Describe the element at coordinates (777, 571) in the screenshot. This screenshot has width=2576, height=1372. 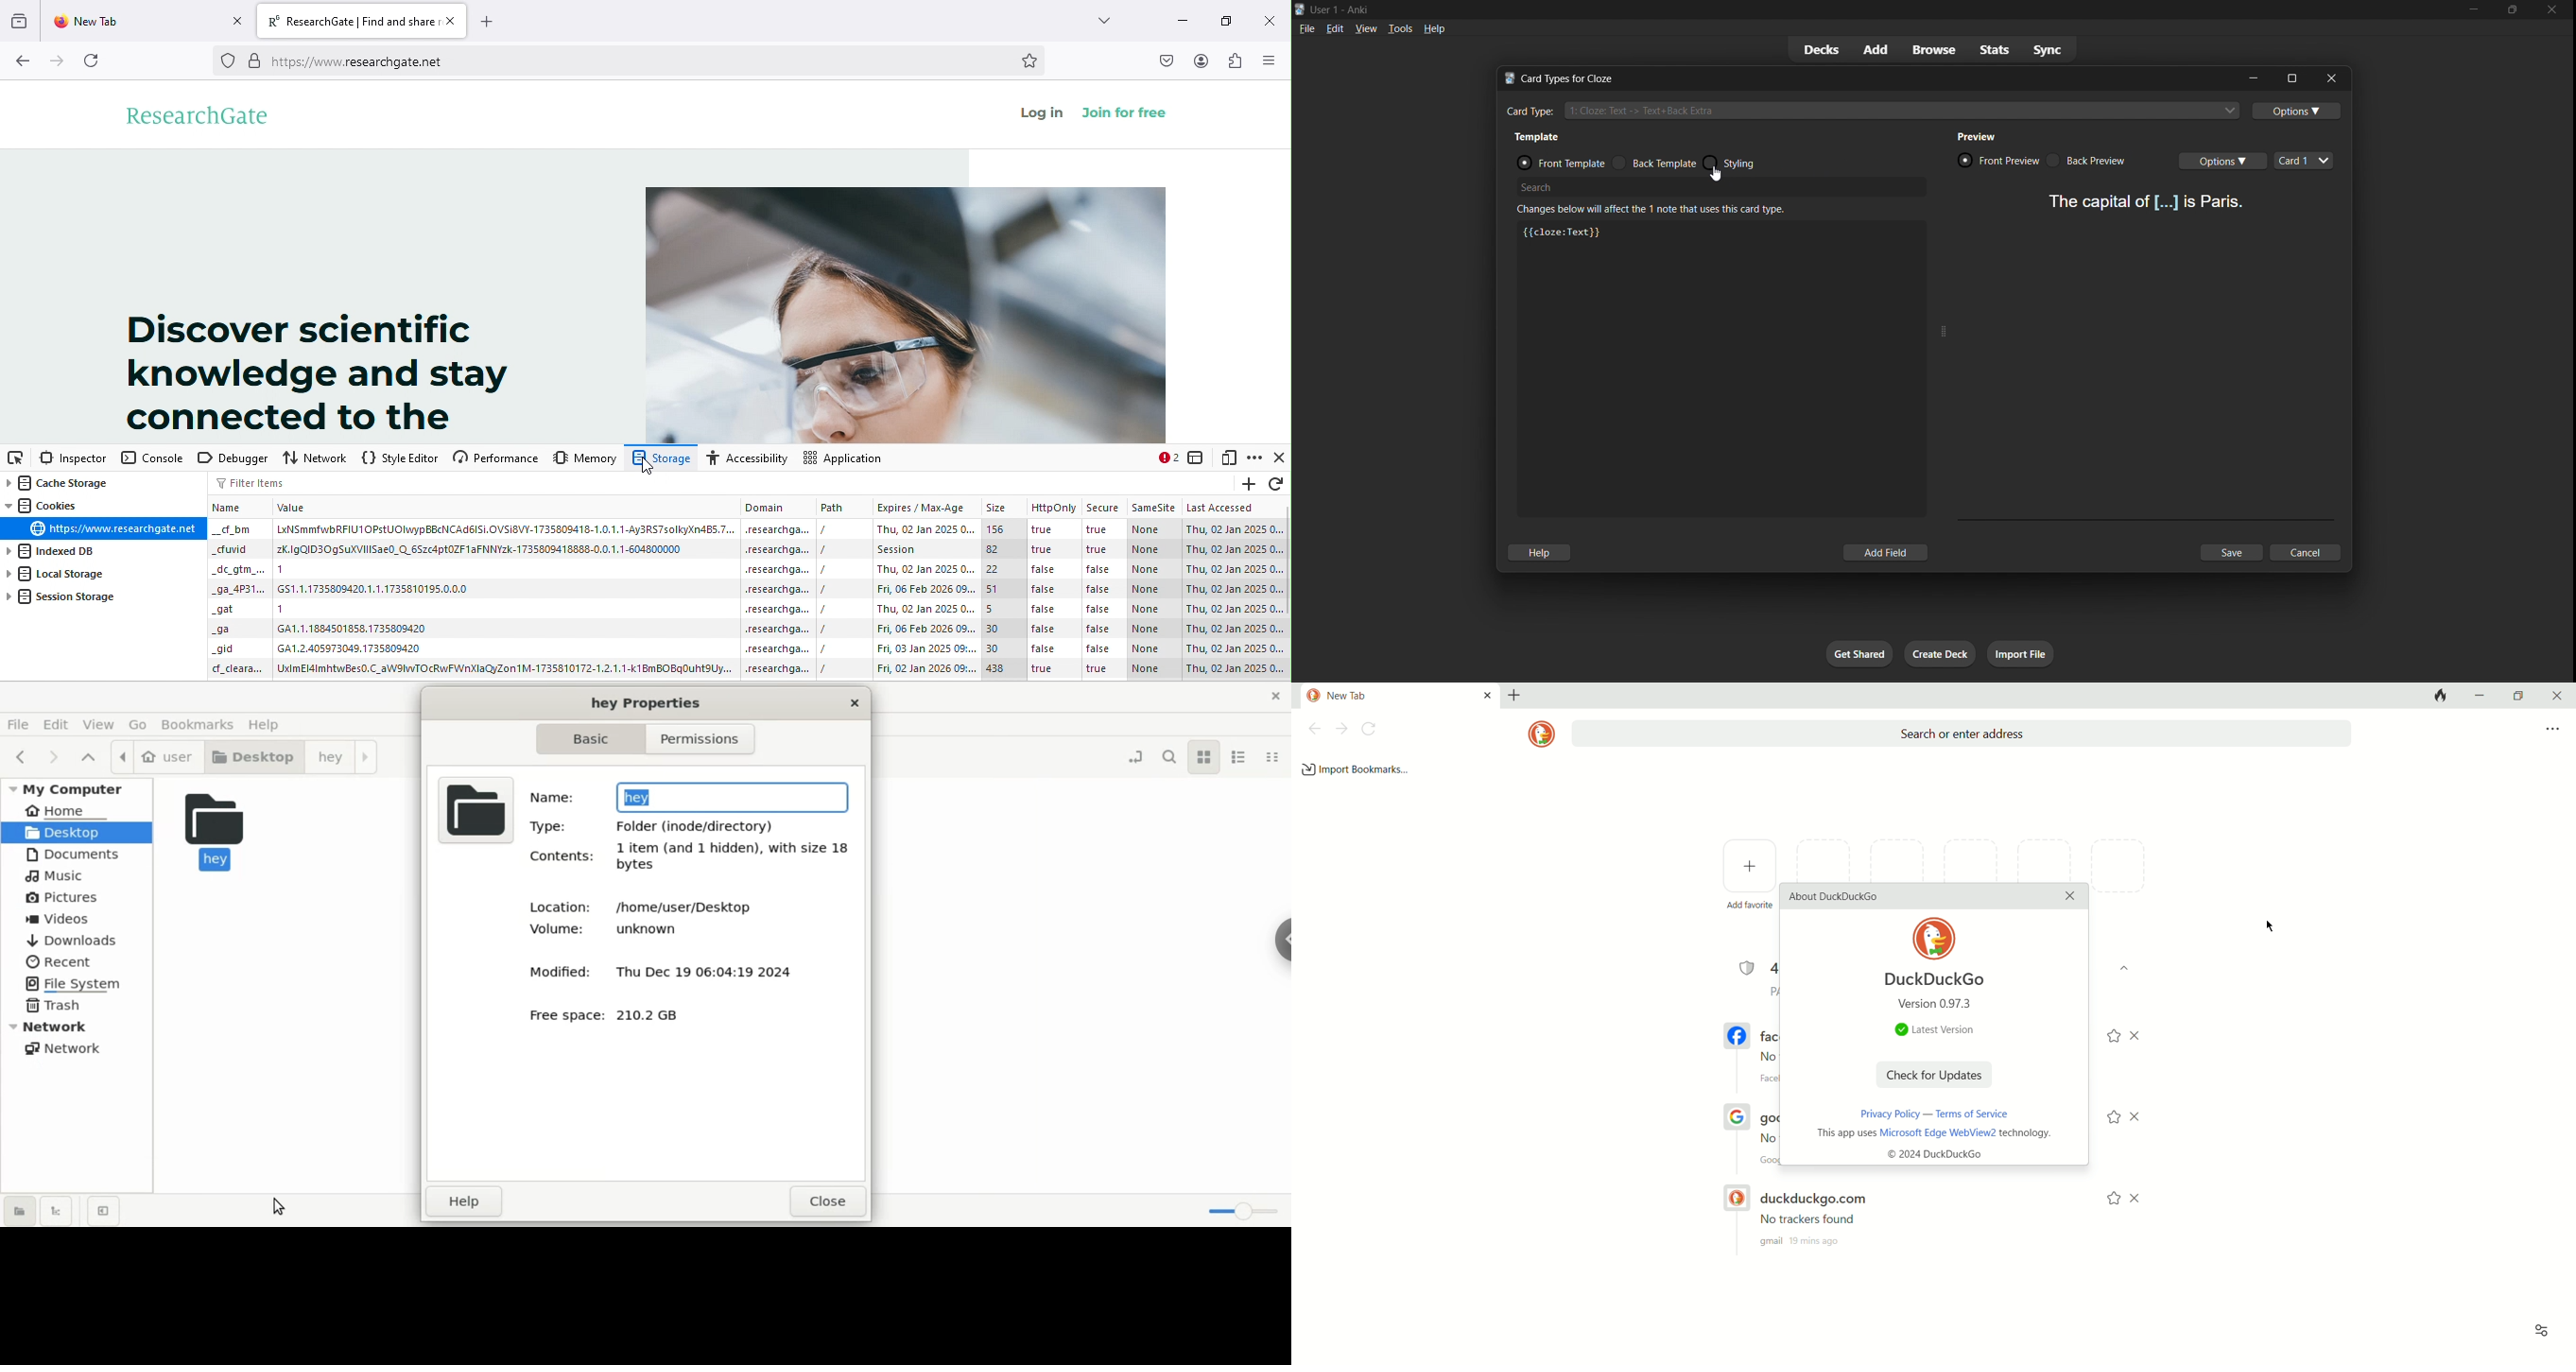
I see `domain` at that location.